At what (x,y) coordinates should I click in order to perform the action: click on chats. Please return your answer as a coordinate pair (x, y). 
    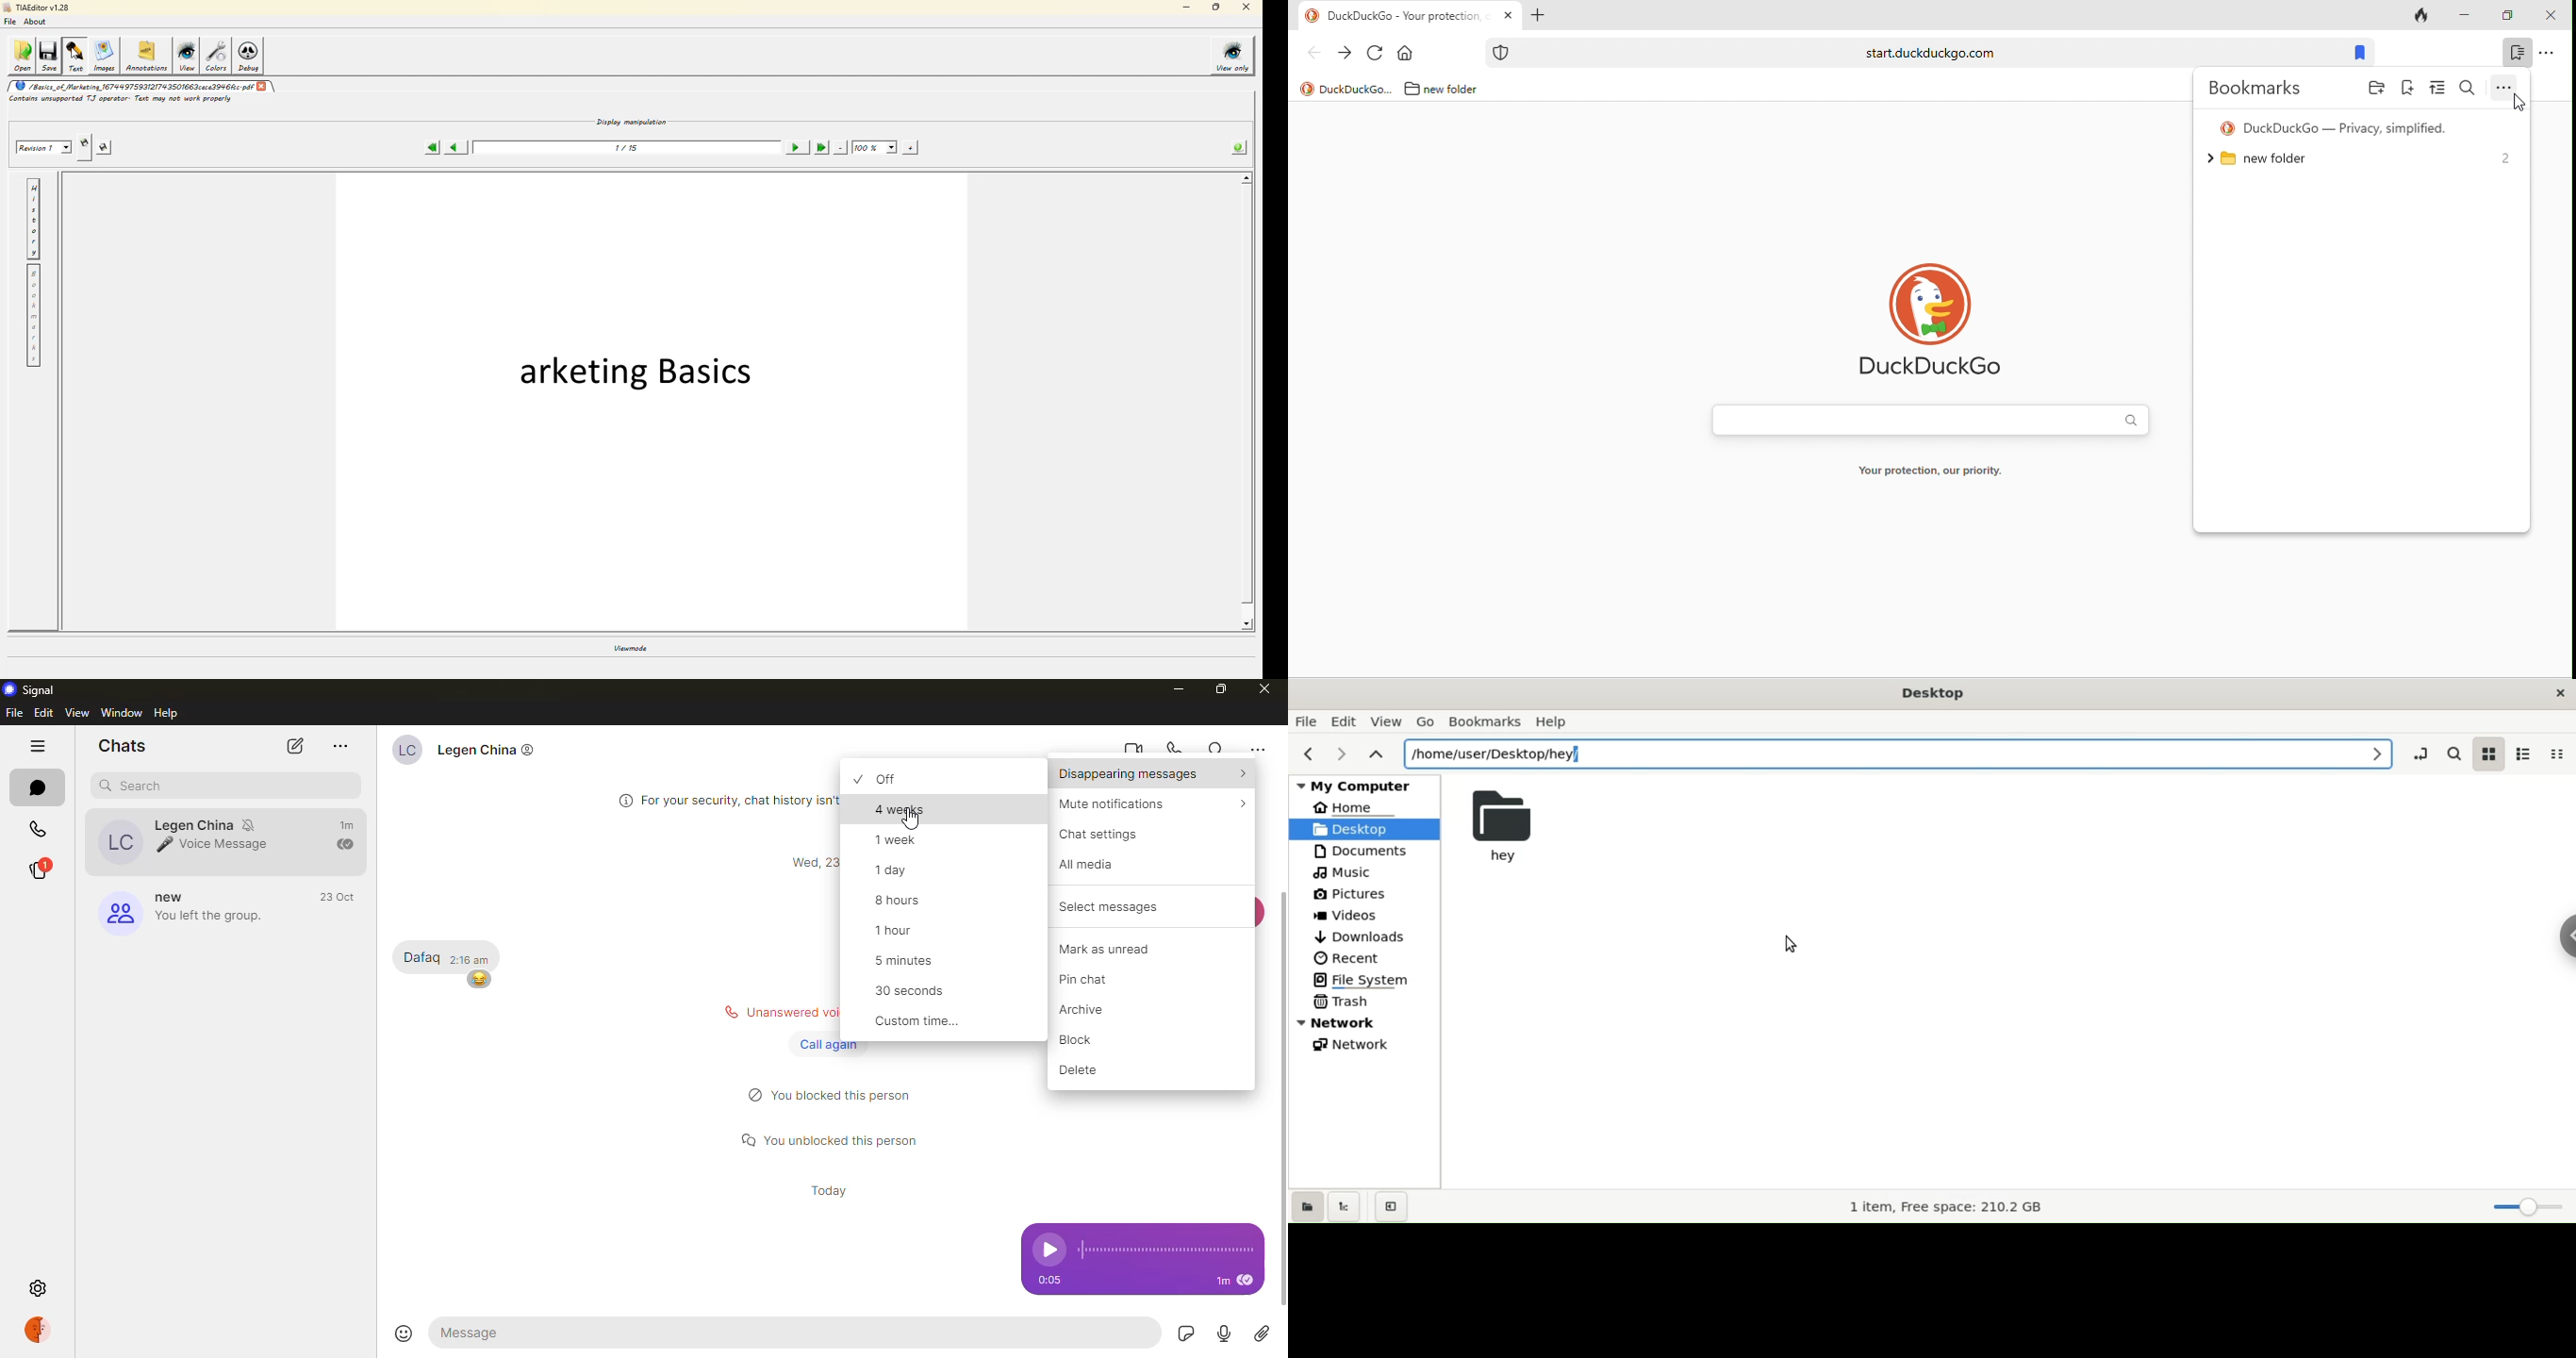
    Looking at the image, I should click on (126, 745).